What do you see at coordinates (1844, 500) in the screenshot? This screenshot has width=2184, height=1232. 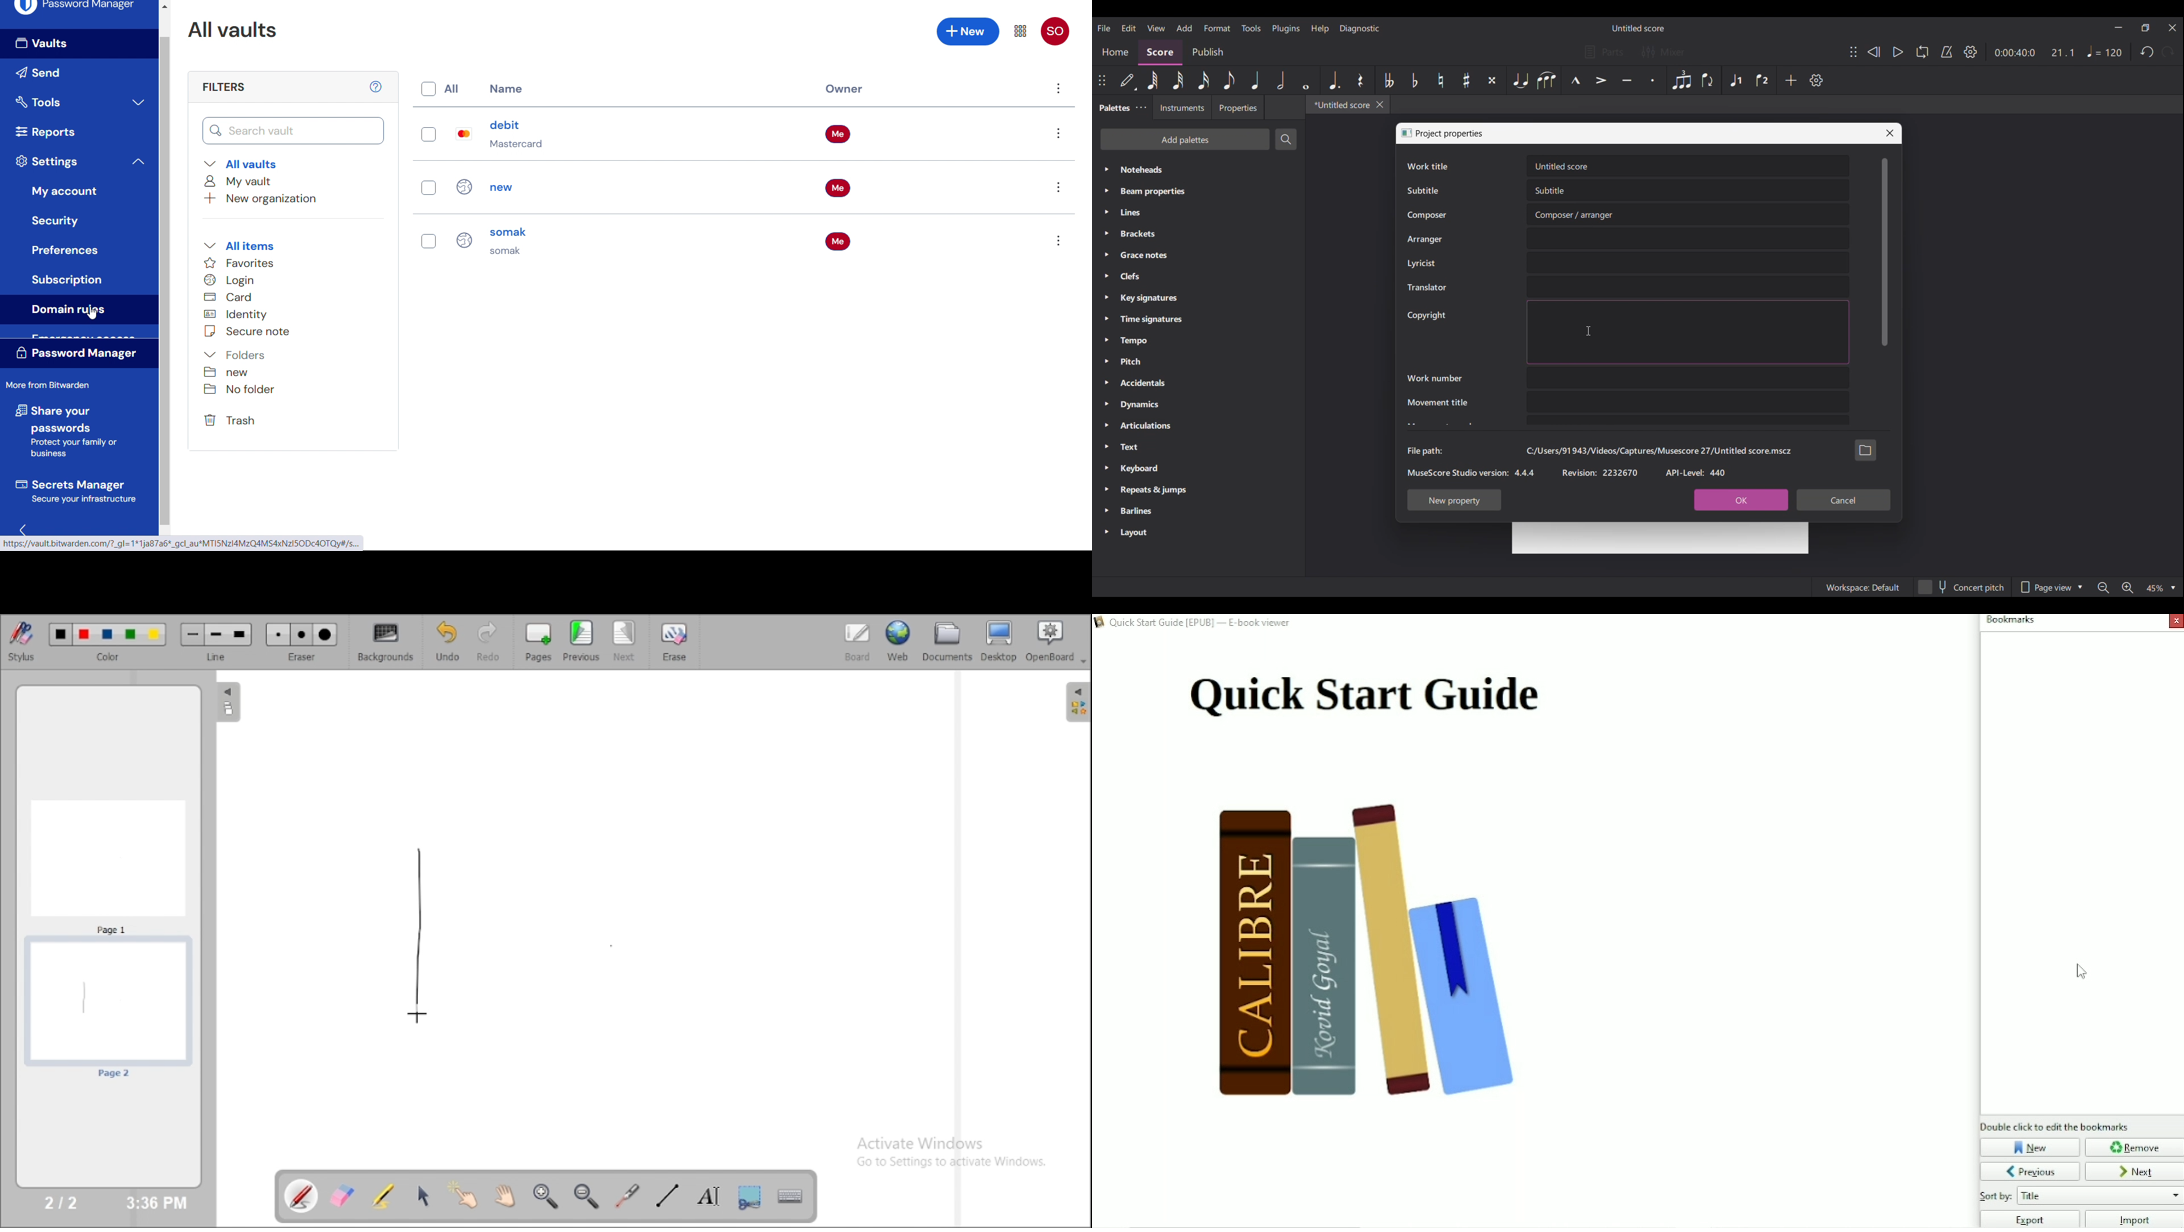 I see `Cancel` at bounding box center [1844, 500].